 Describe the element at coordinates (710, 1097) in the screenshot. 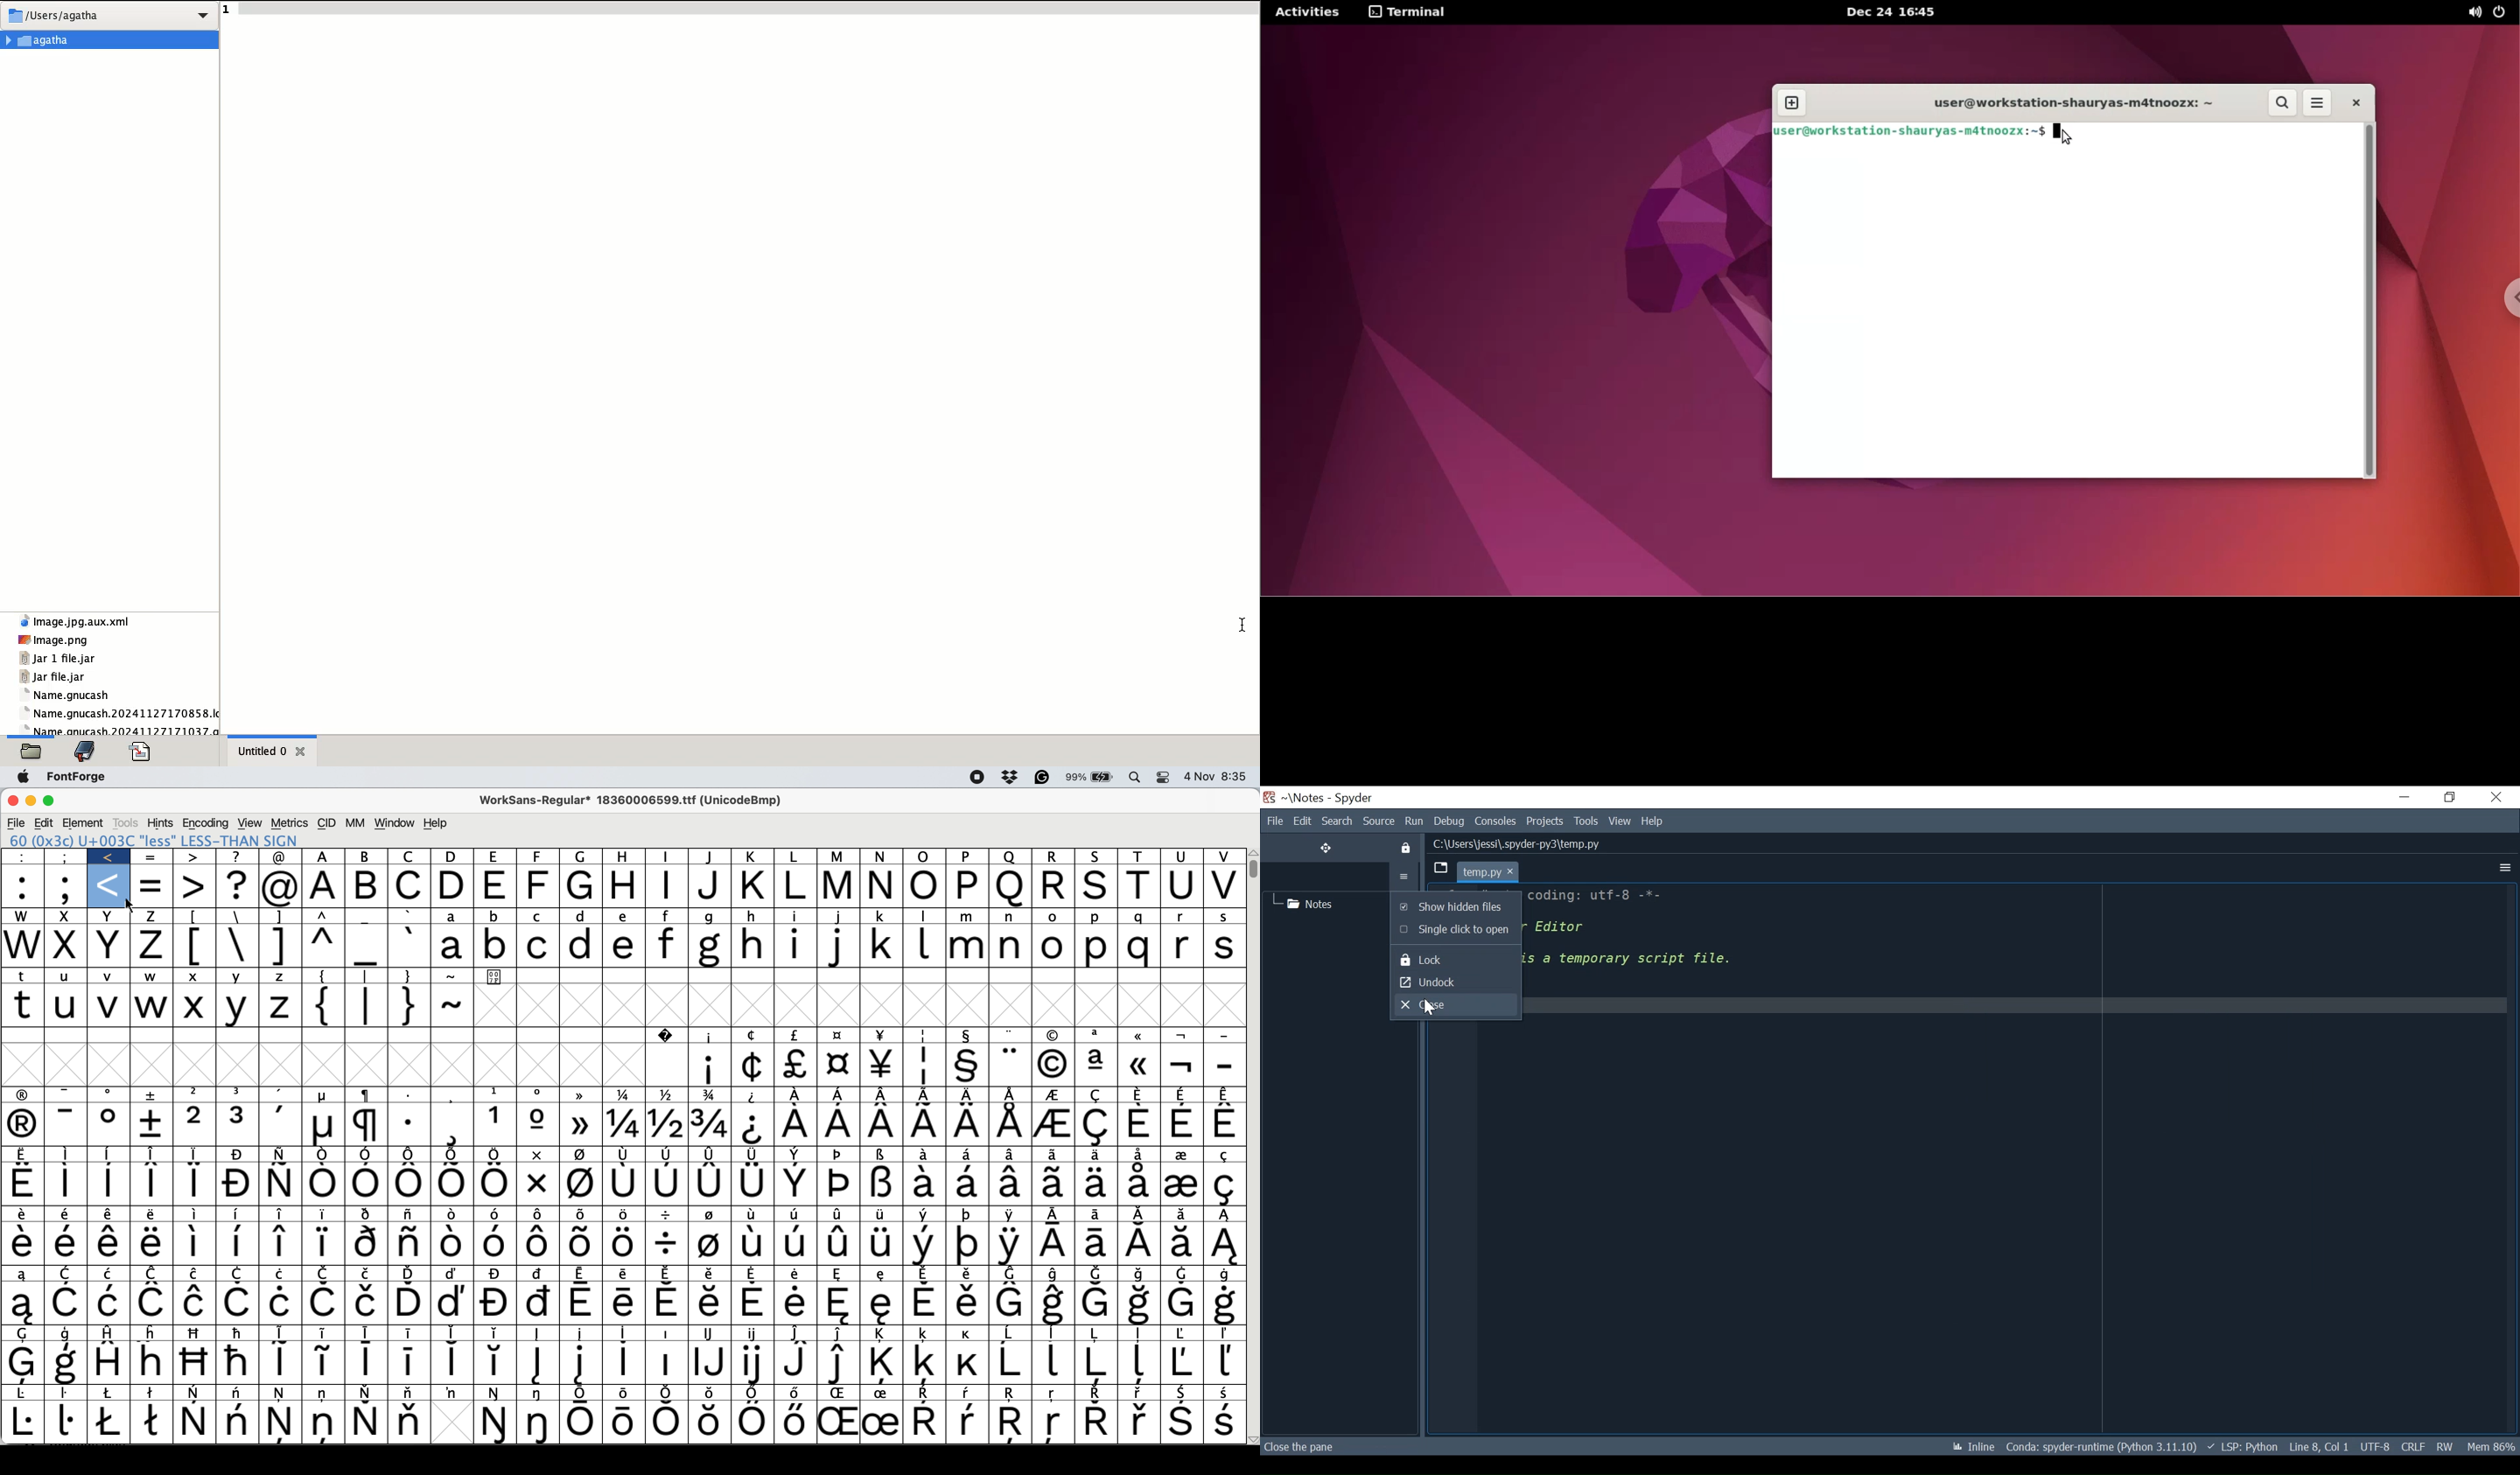

I see `Symbol` at that location.